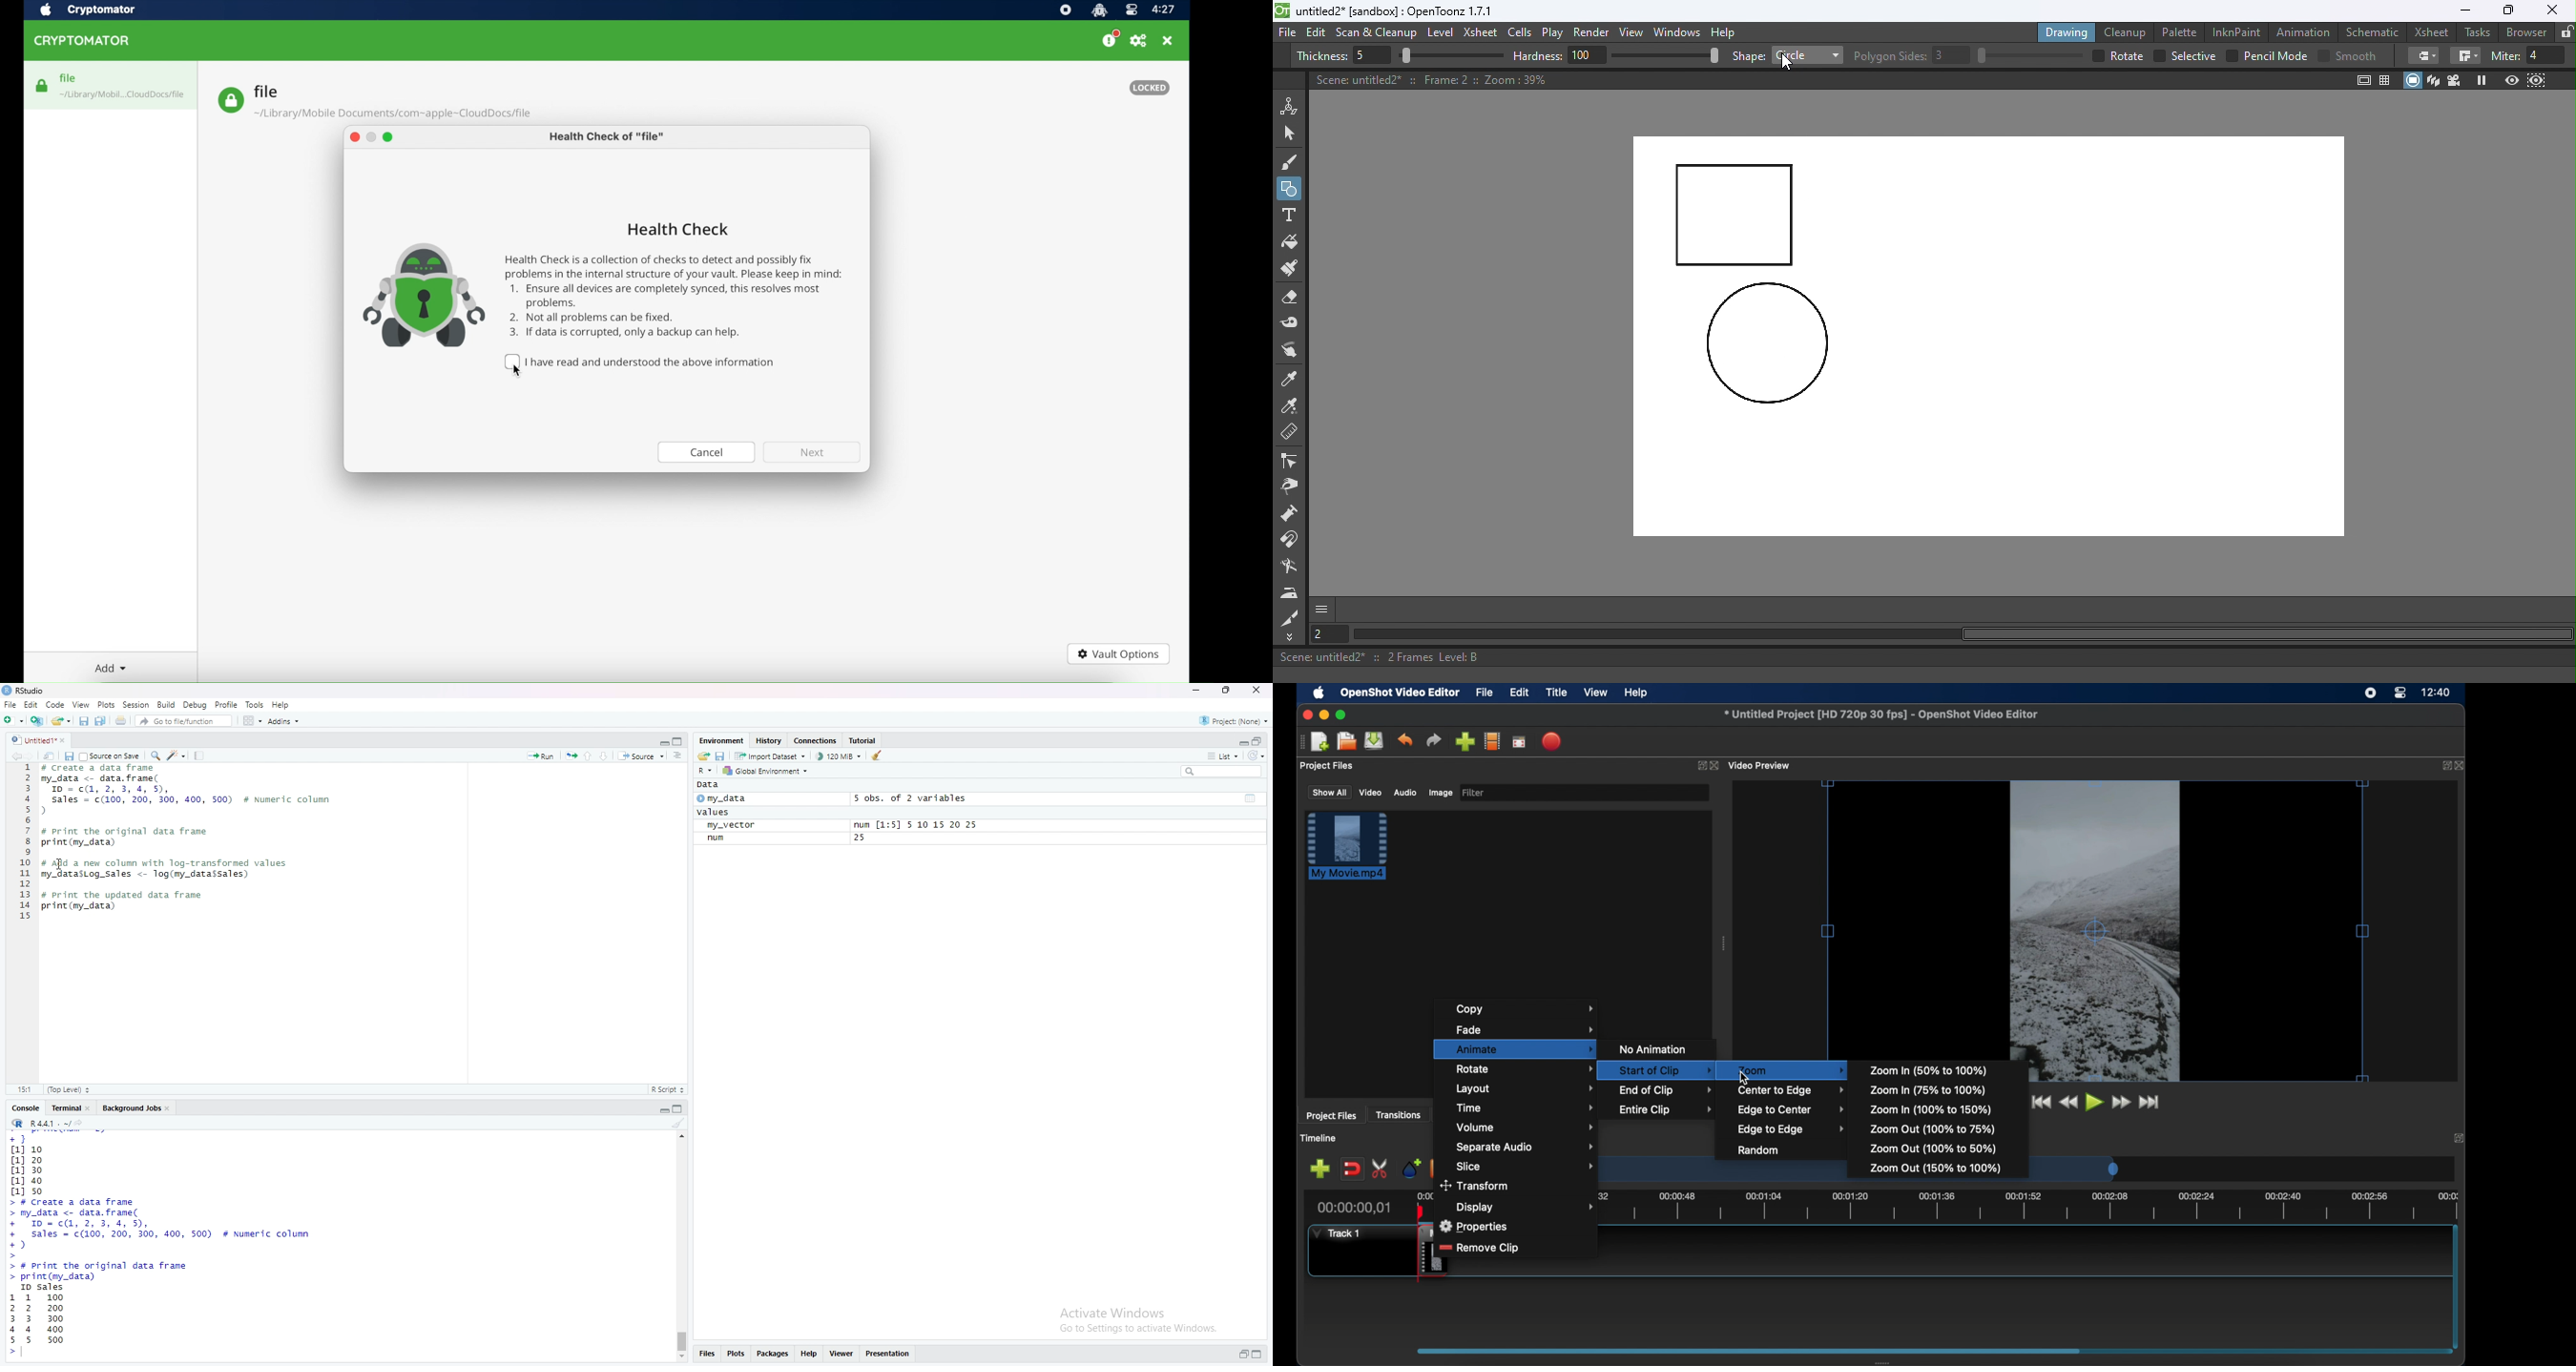 This screenshot has width=2576, height=1372. What do you see at coordinates (1327, 633) in the screenshot?
I see `Set the current frame` at bounding box center [1327, 633].